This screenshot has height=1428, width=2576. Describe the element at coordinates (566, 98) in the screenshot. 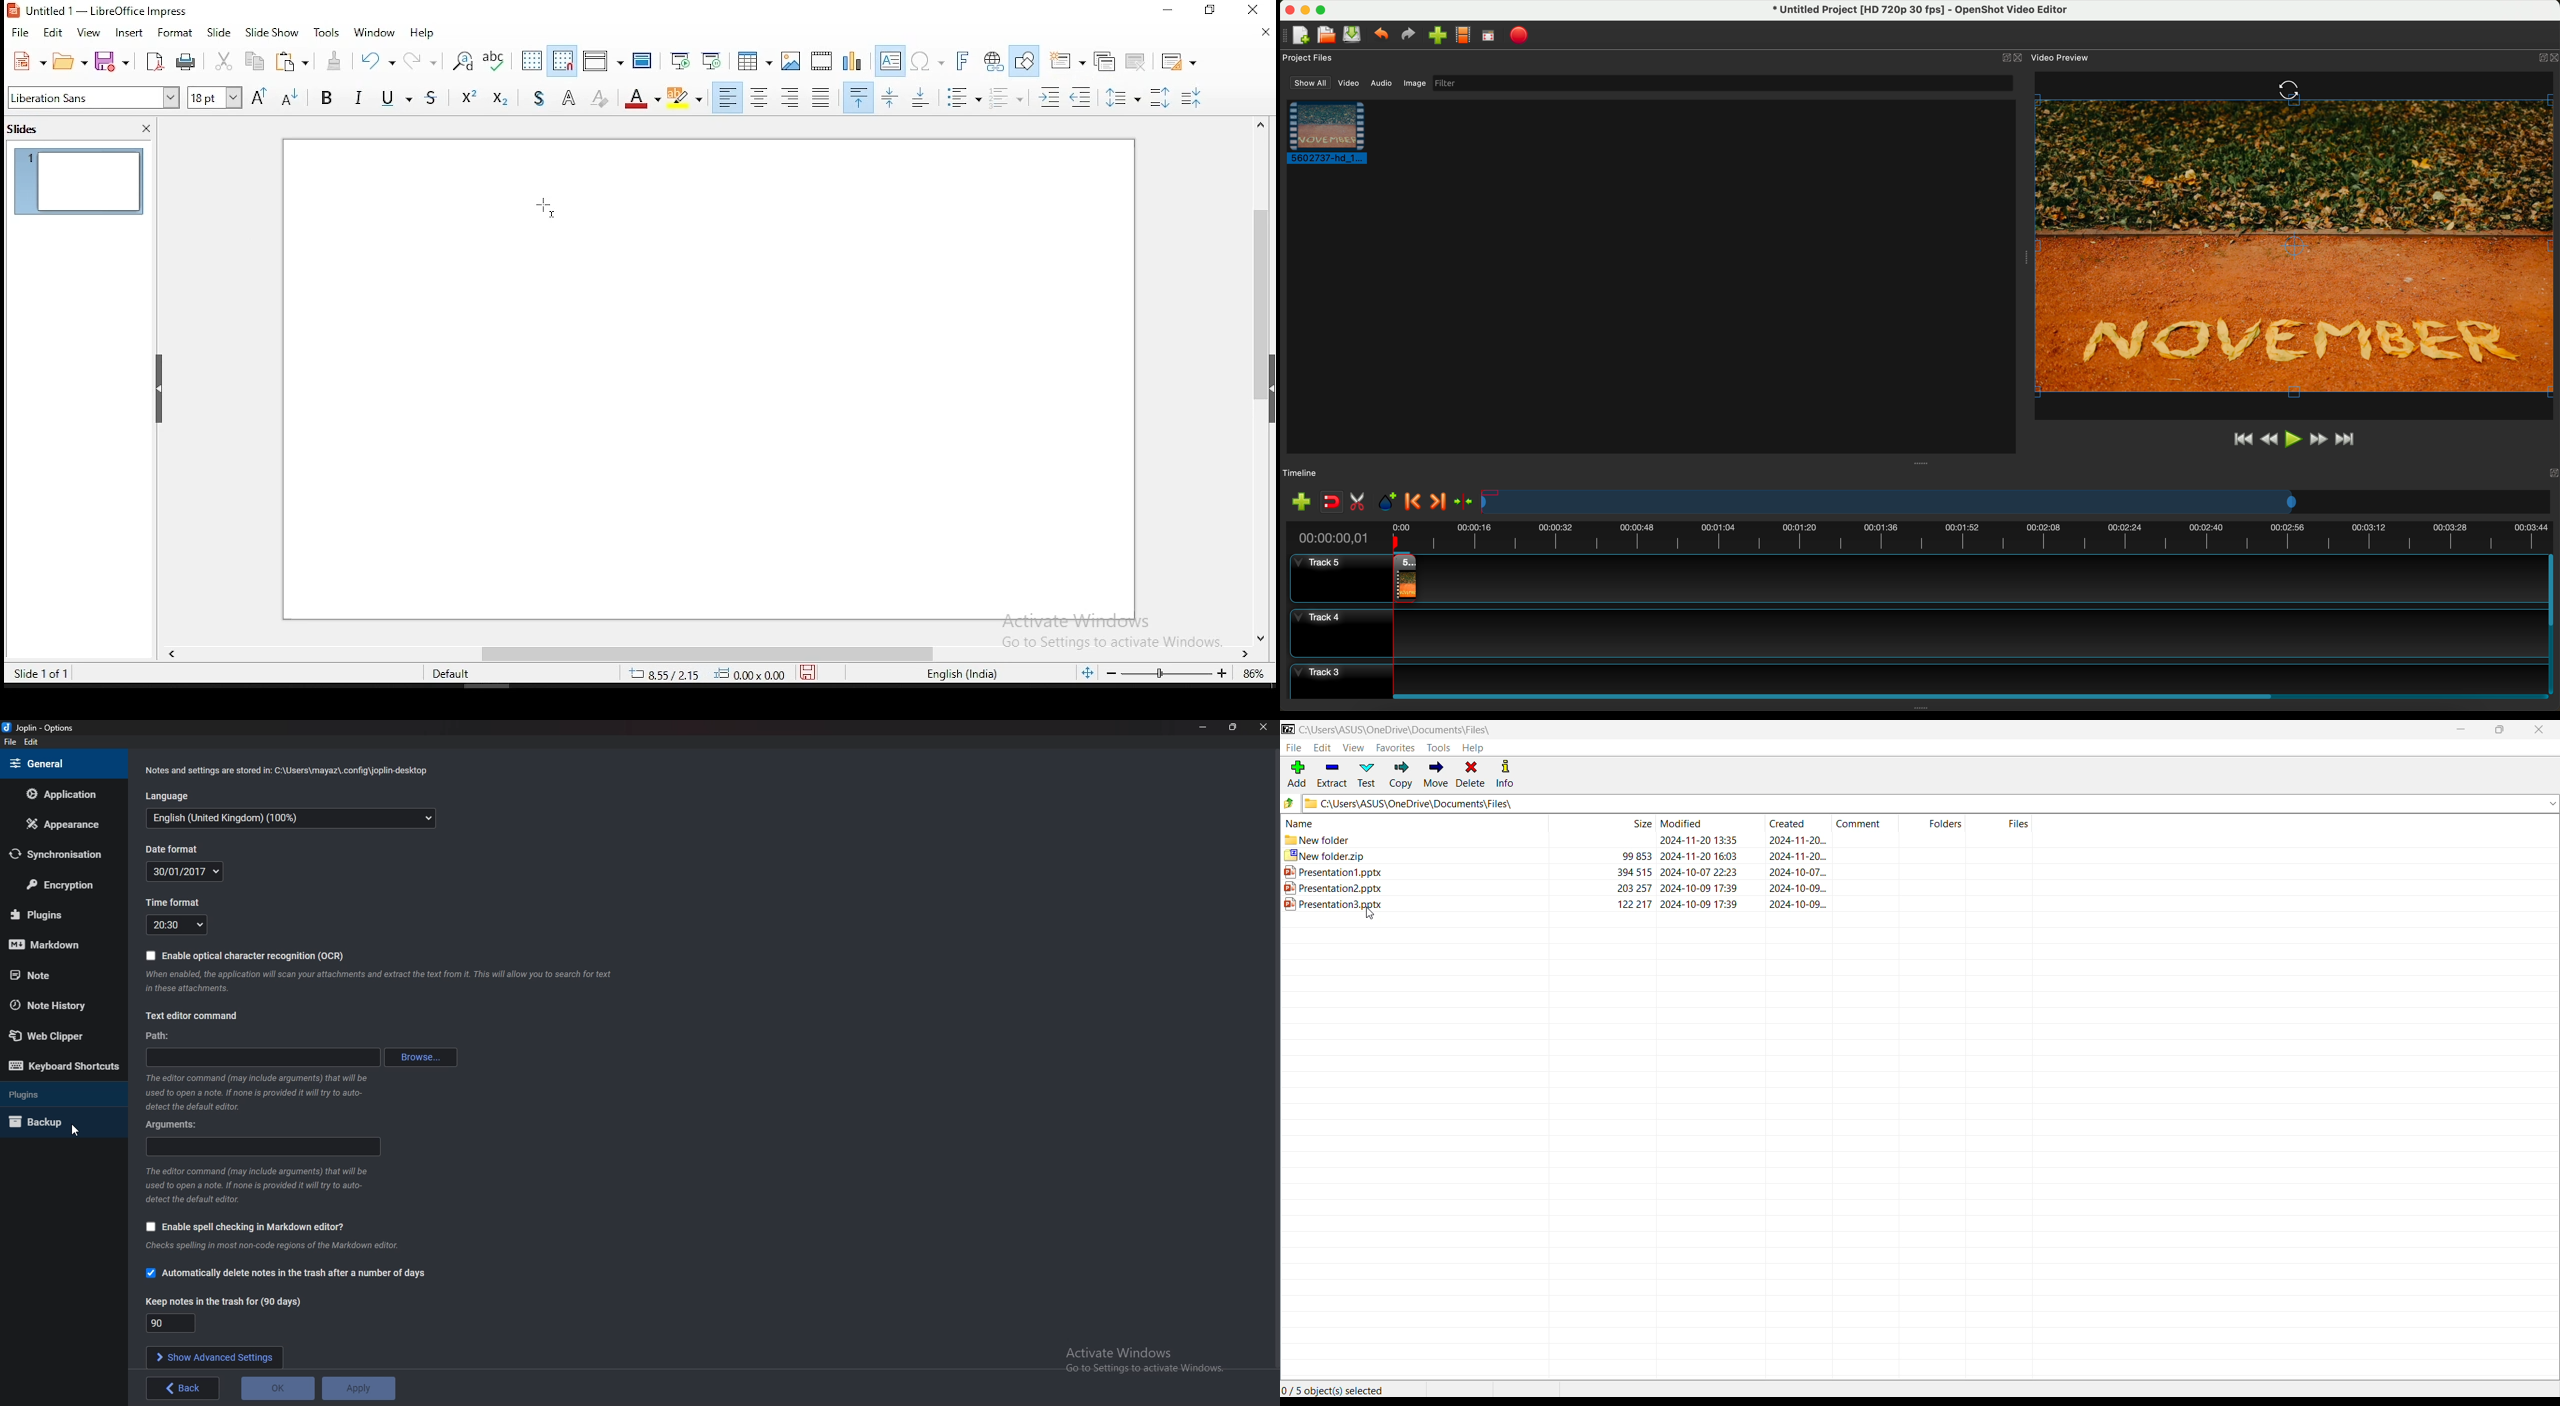

I see `apply outline attritube to font` at that location.